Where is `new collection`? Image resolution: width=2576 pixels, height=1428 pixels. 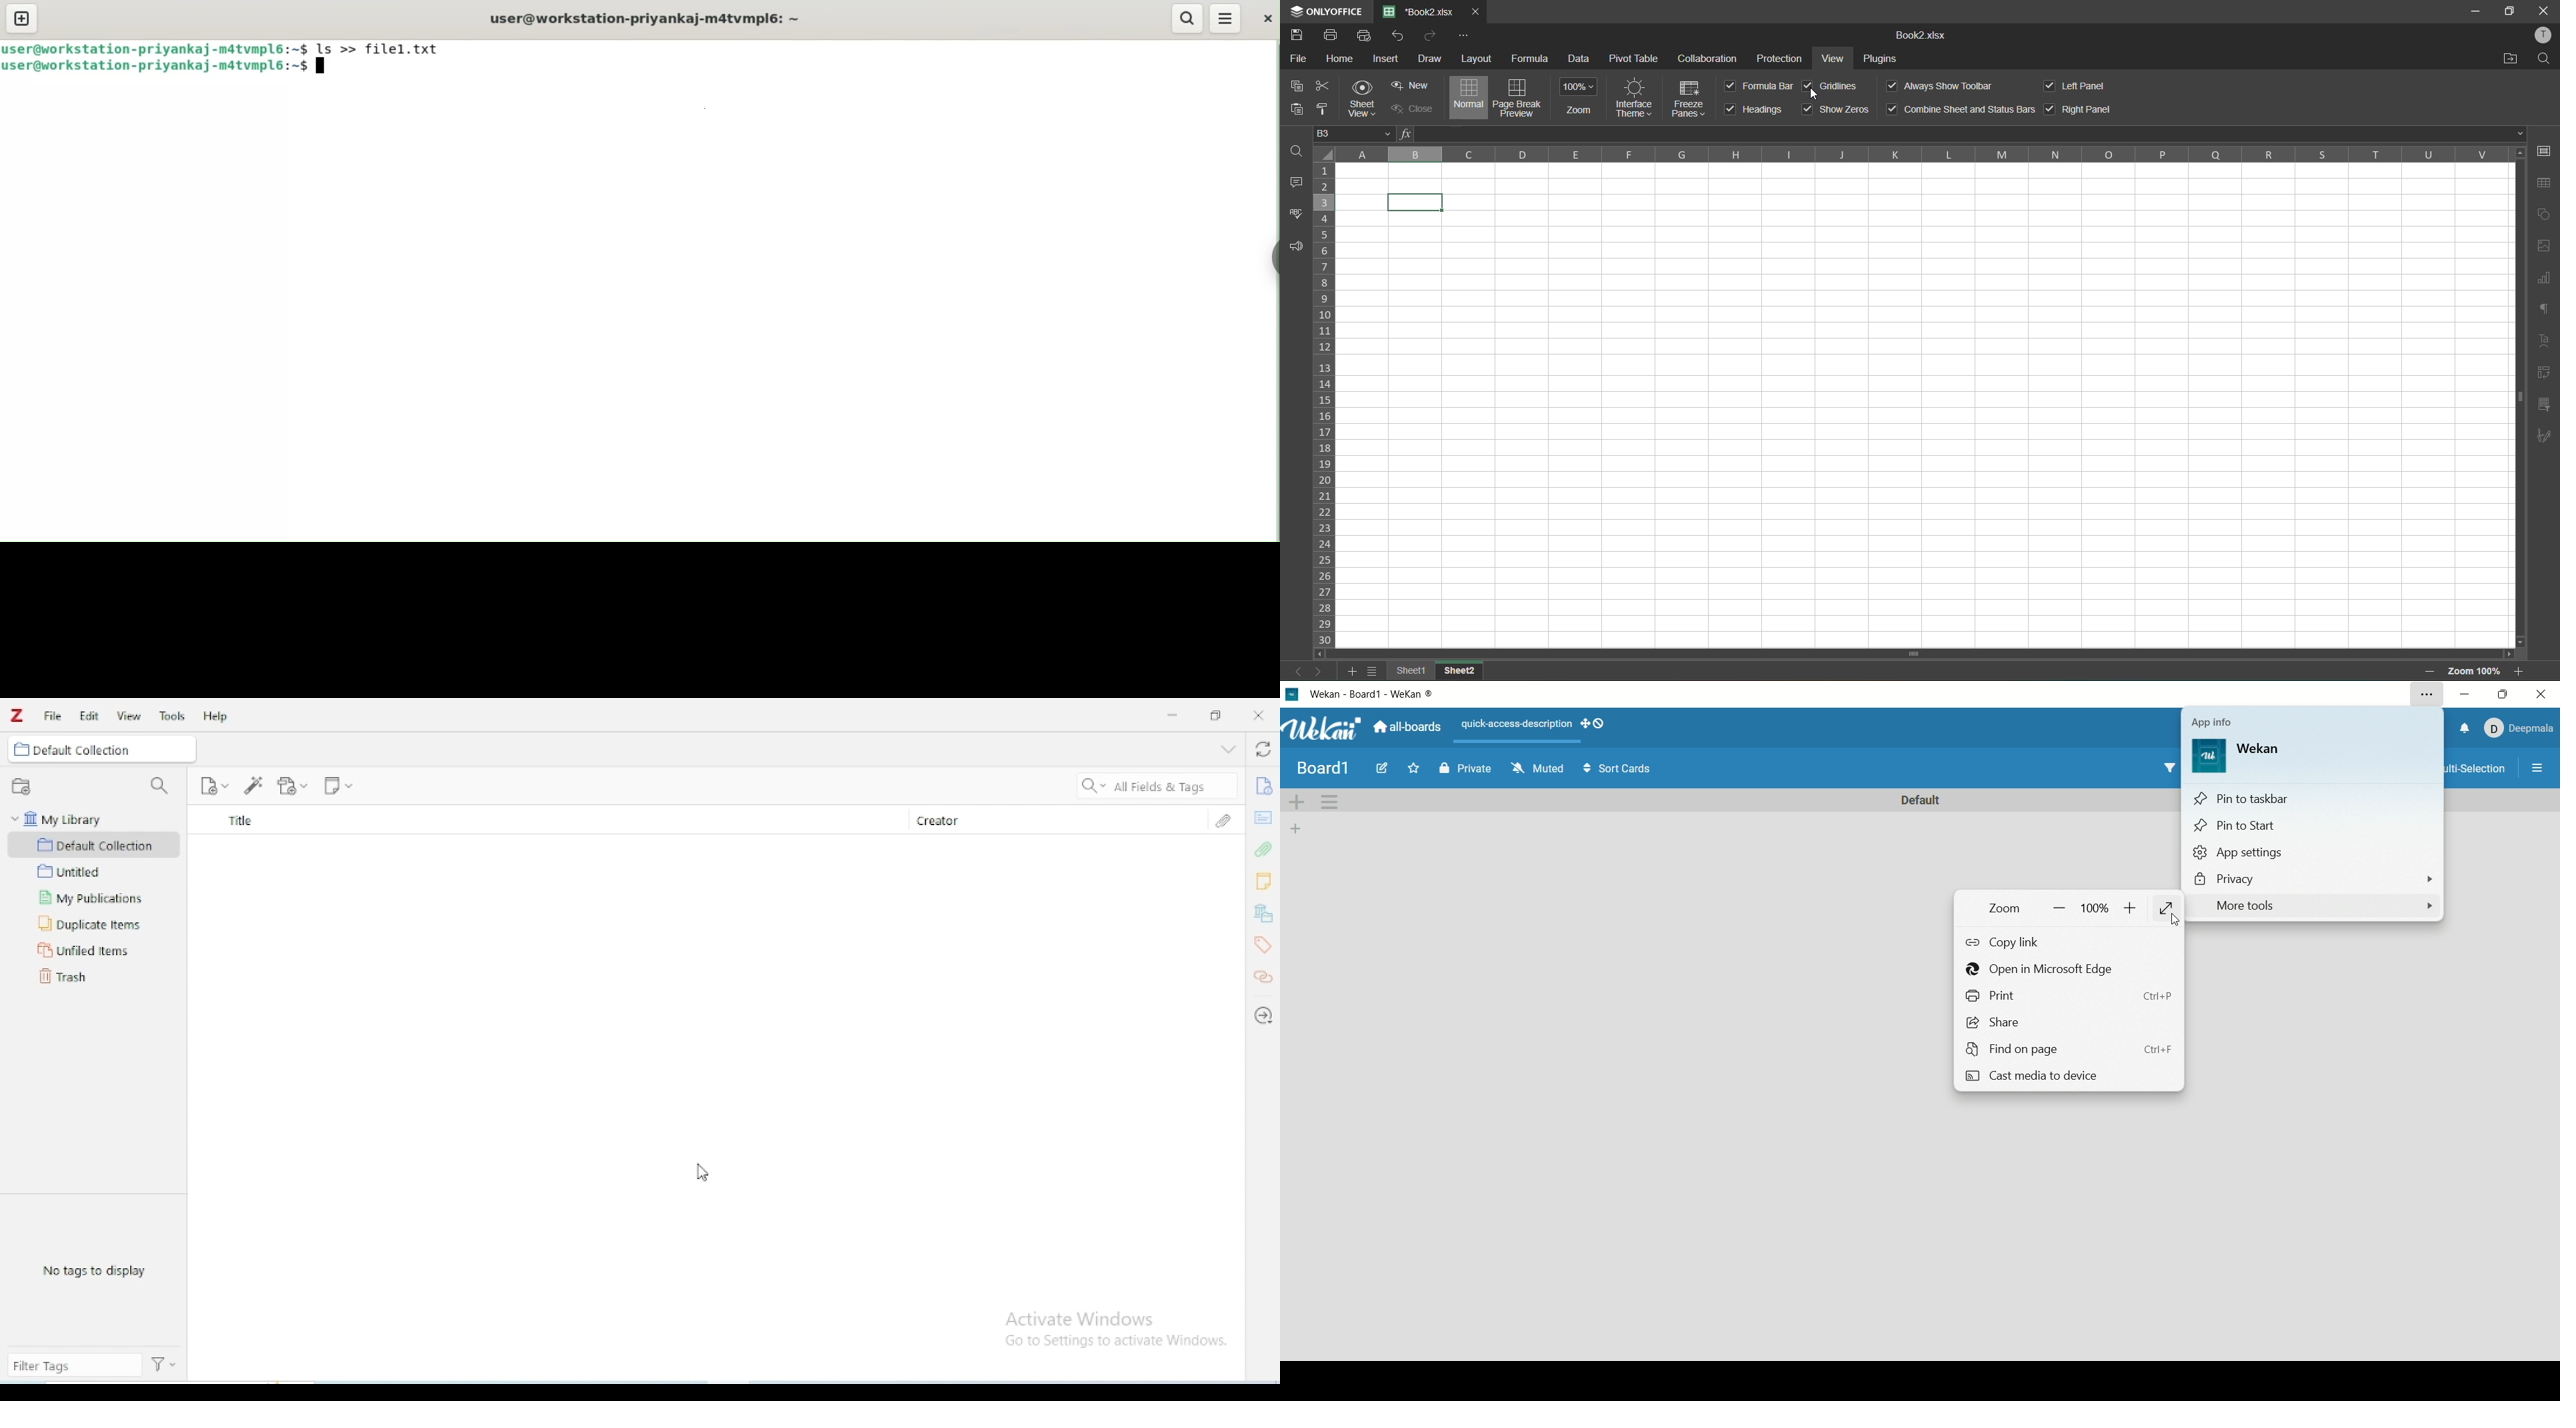 new collection is located at coordinates (20, 784).